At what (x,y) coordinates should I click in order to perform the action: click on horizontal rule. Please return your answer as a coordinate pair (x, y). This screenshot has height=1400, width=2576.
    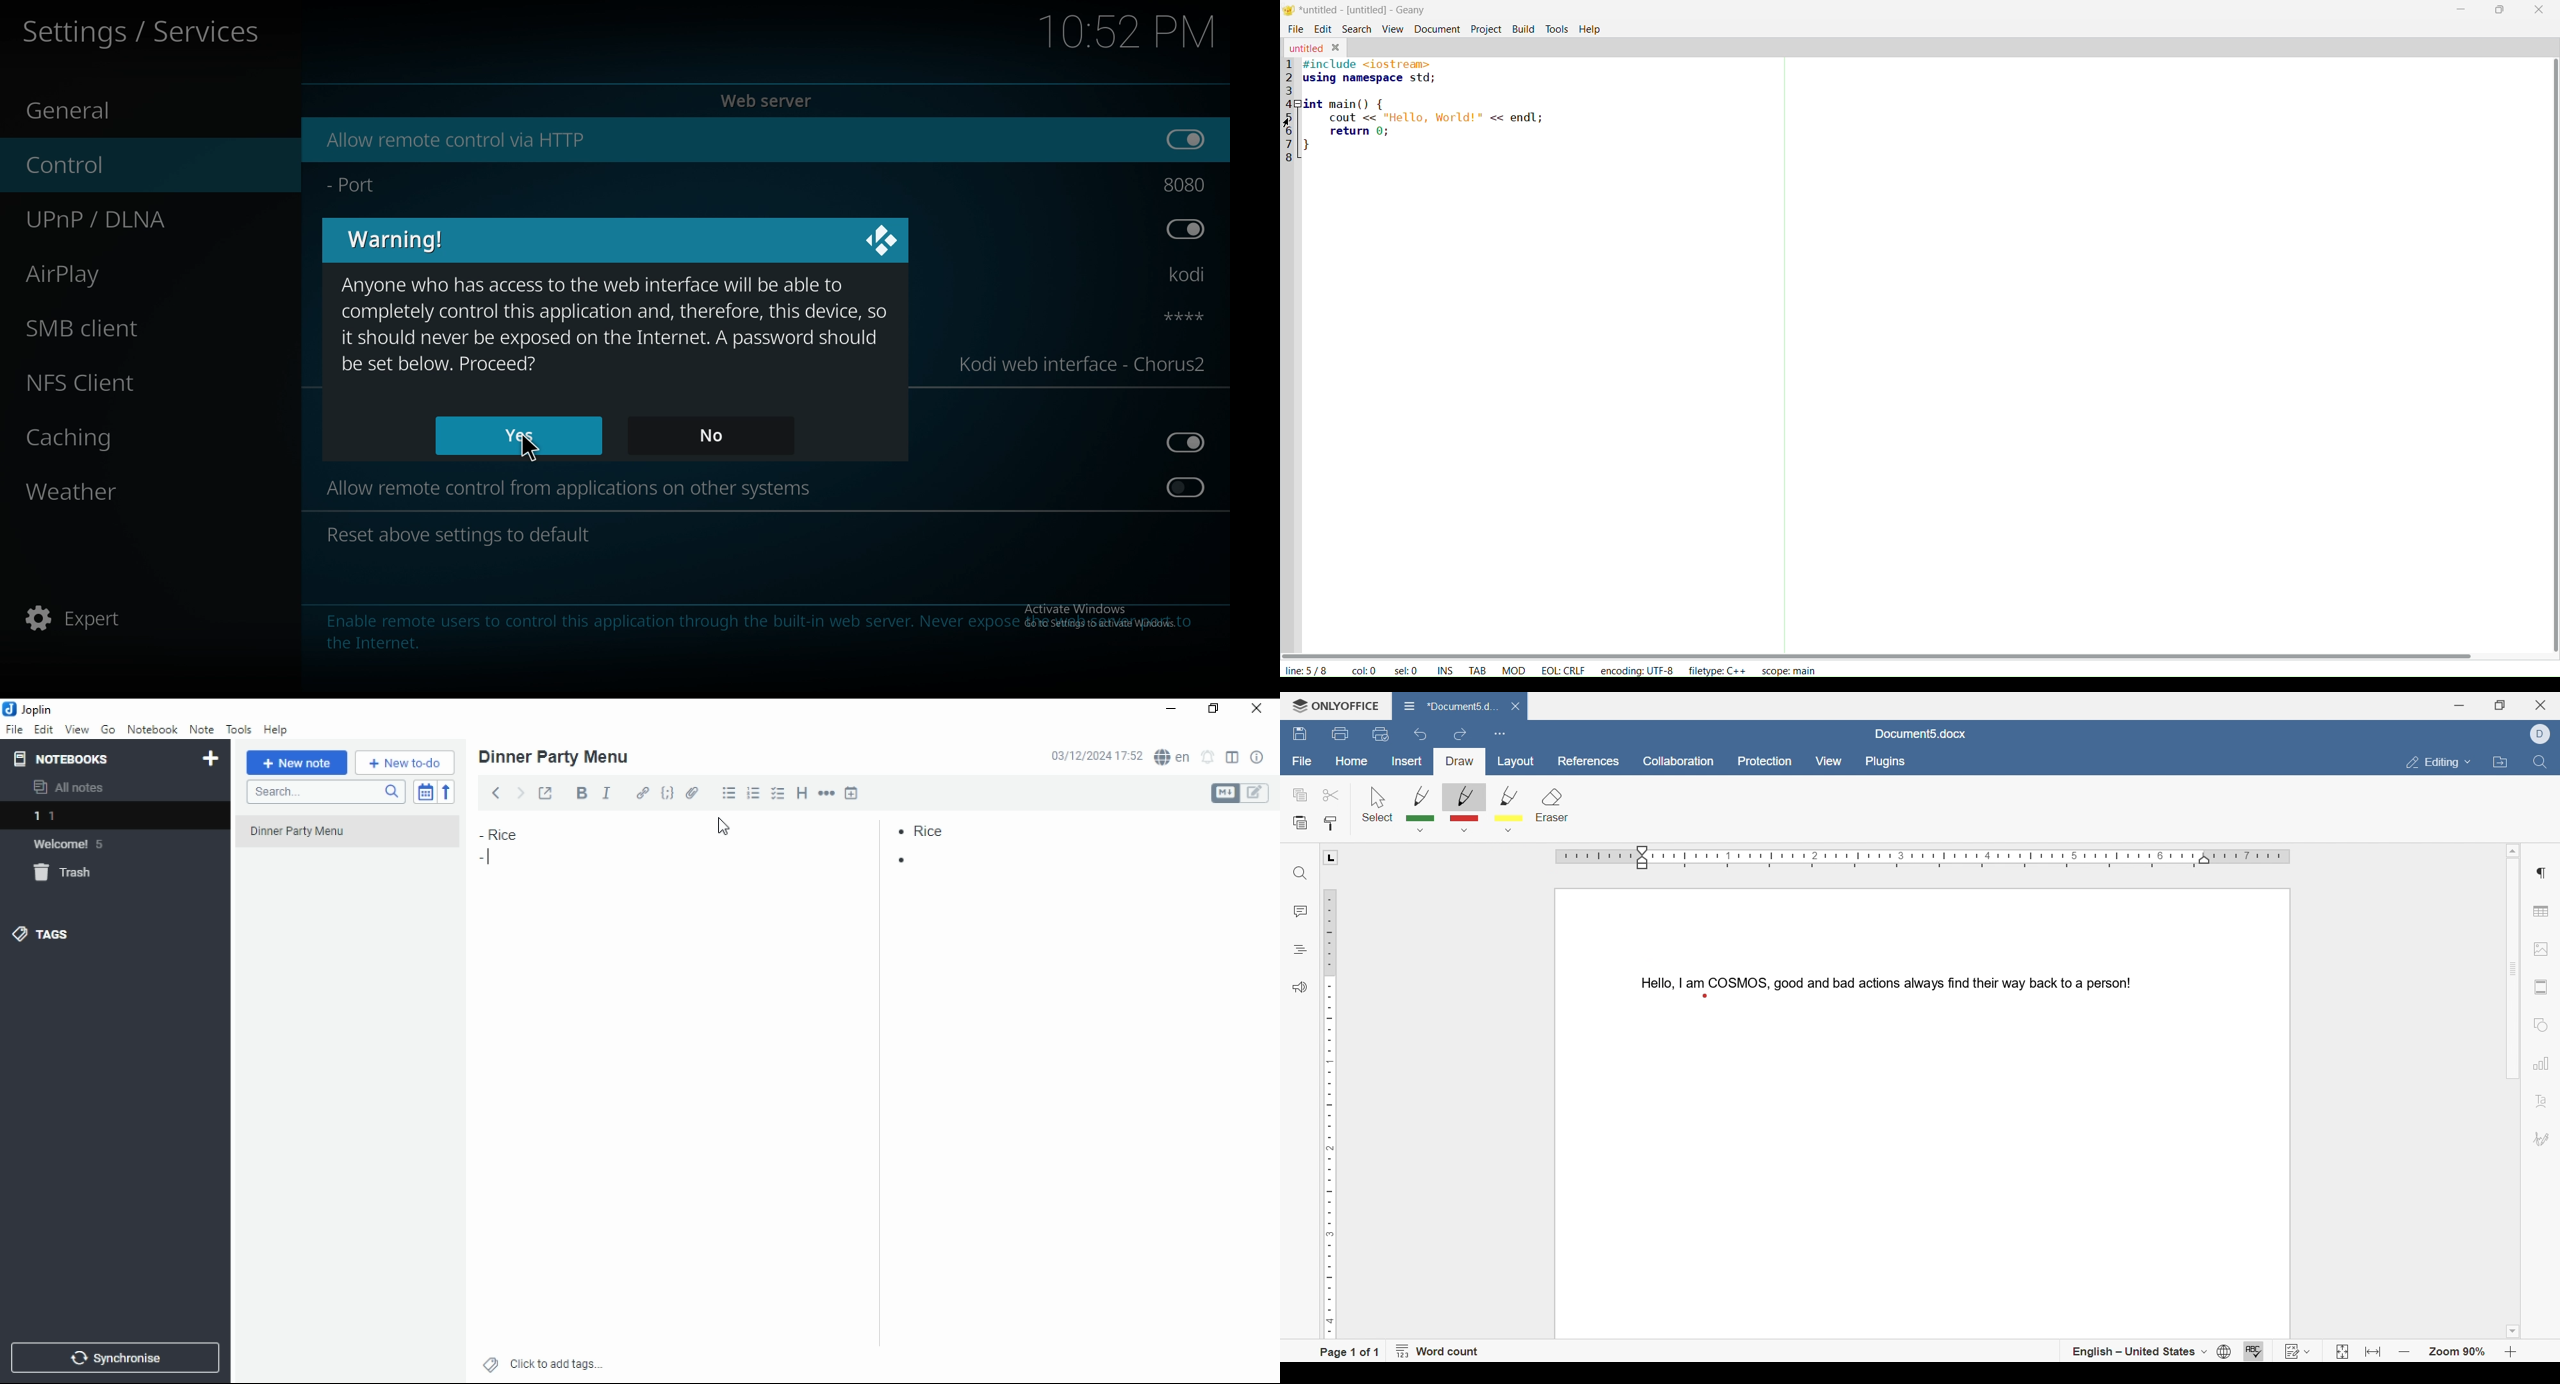
    Looking at the image, I should click on (826, 792).